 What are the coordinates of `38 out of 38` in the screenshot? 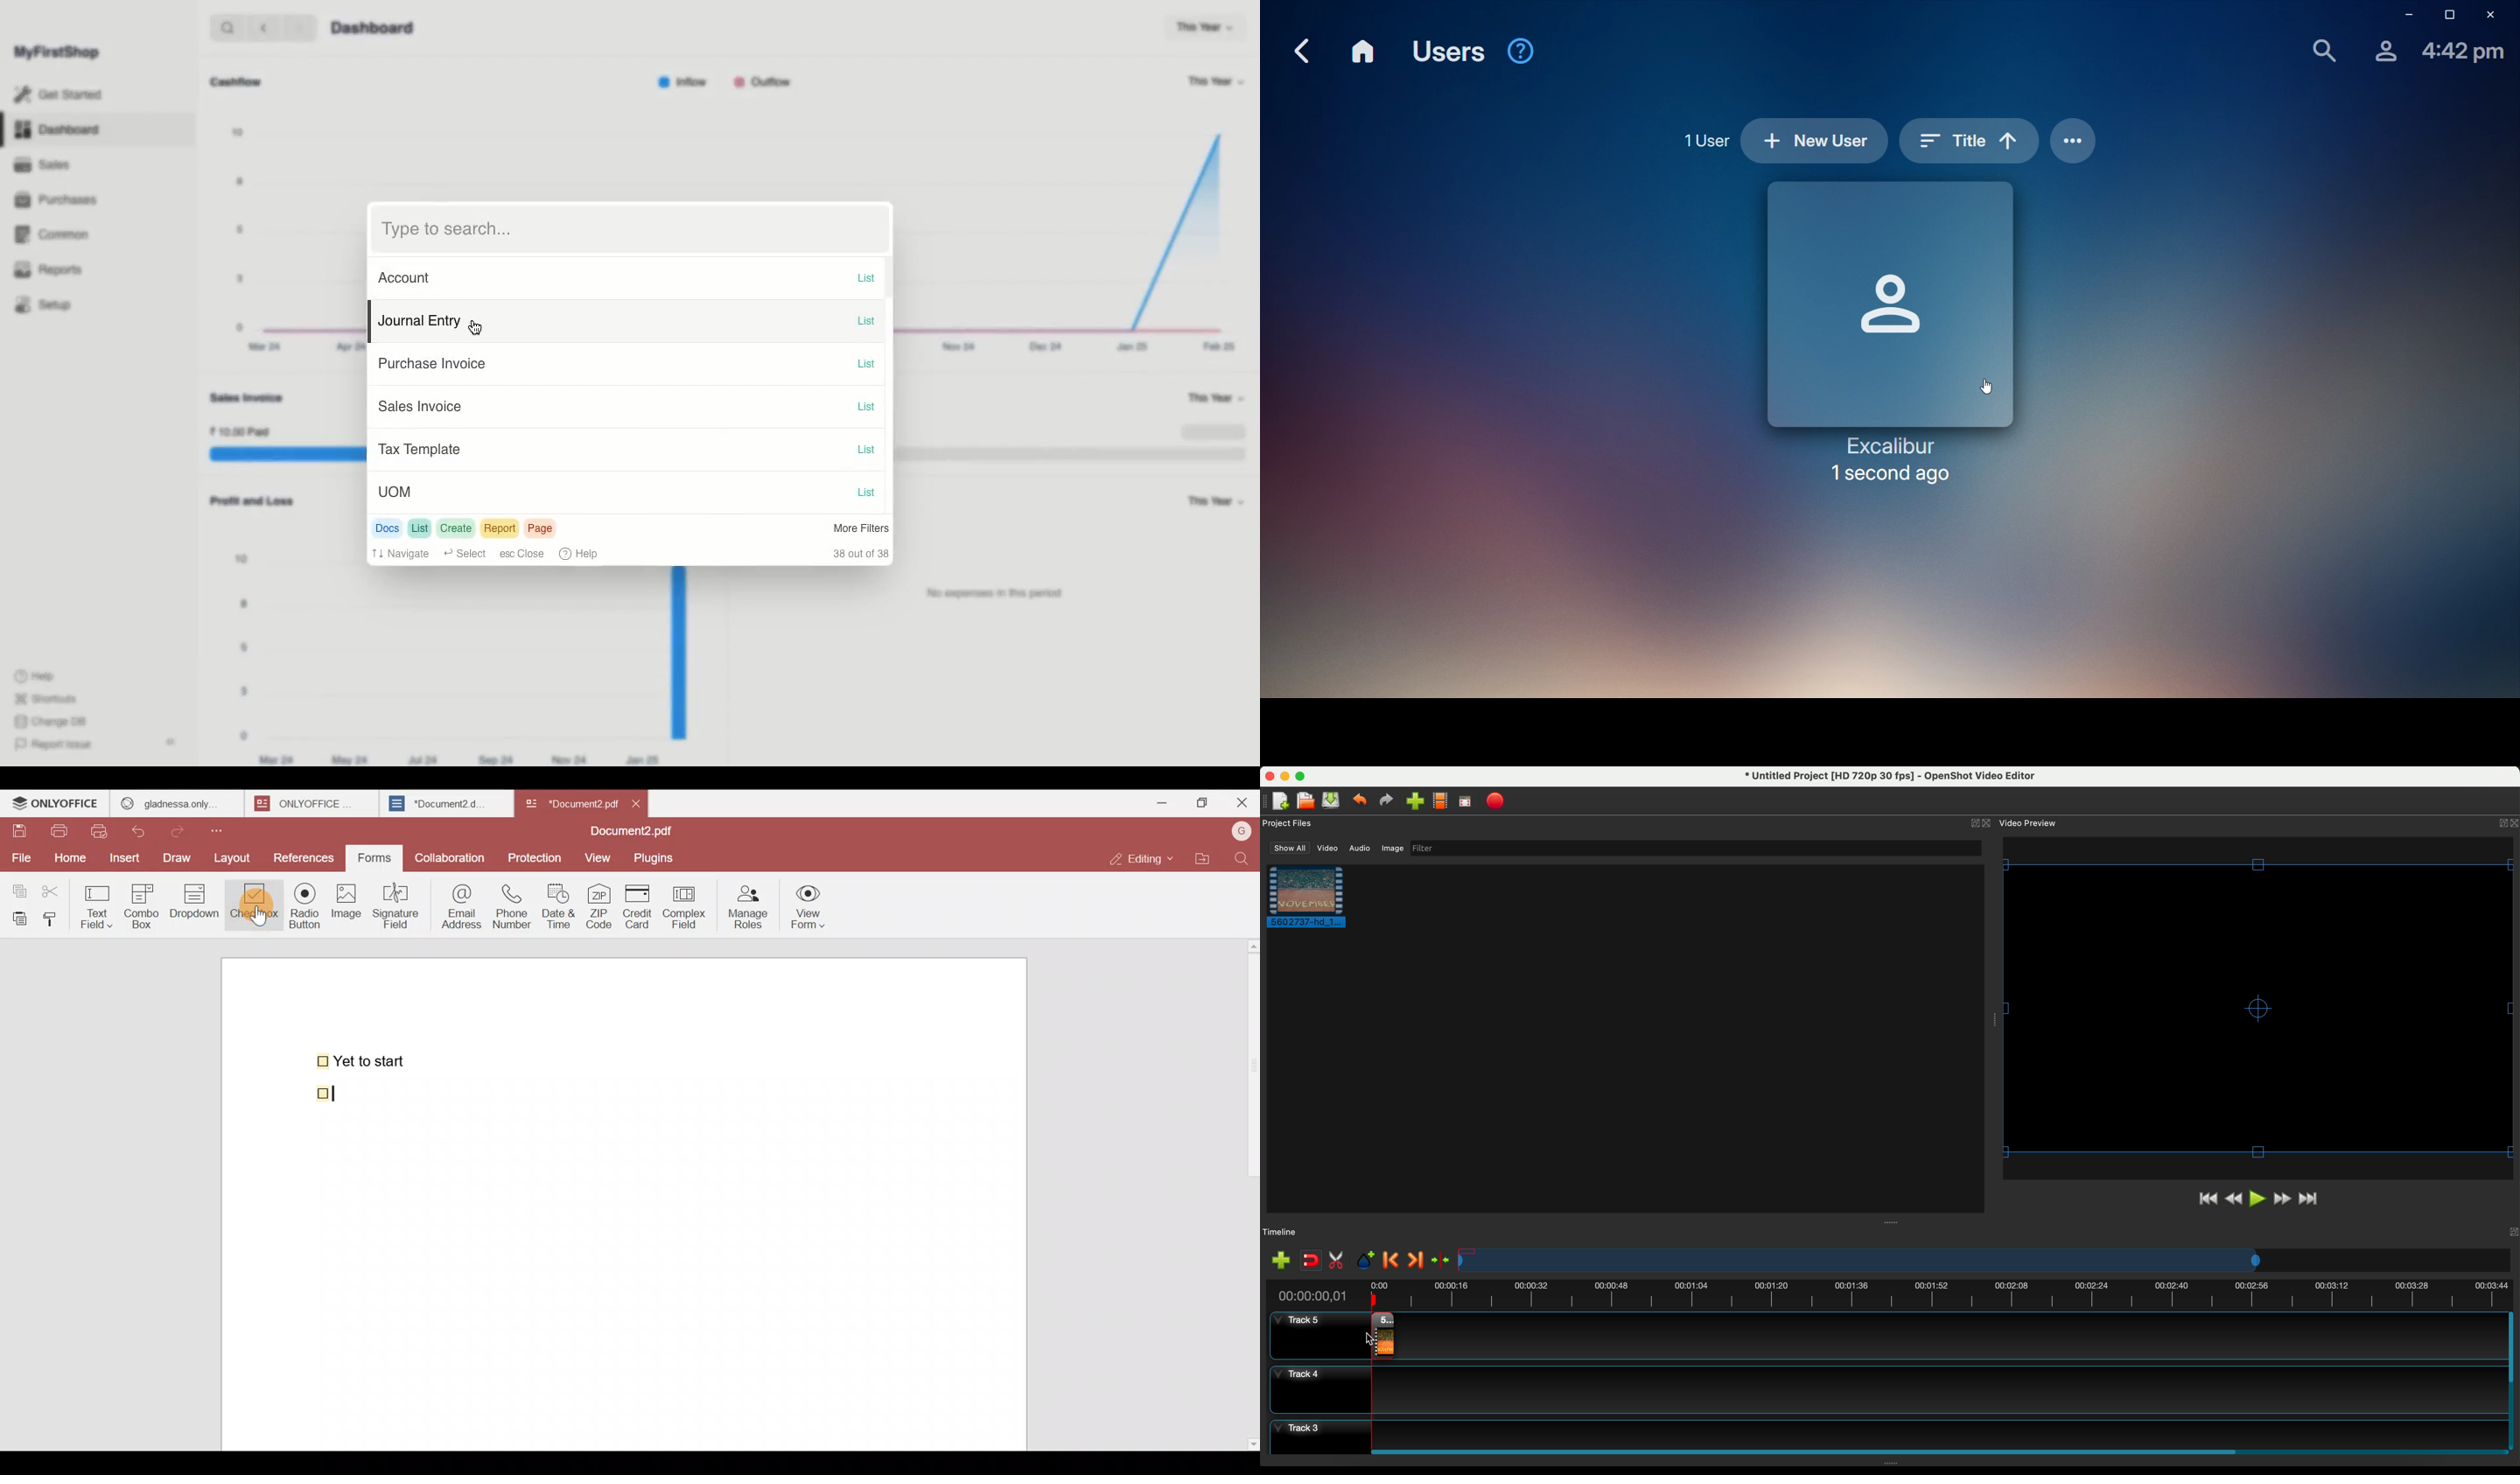 It's located at (861, 552).